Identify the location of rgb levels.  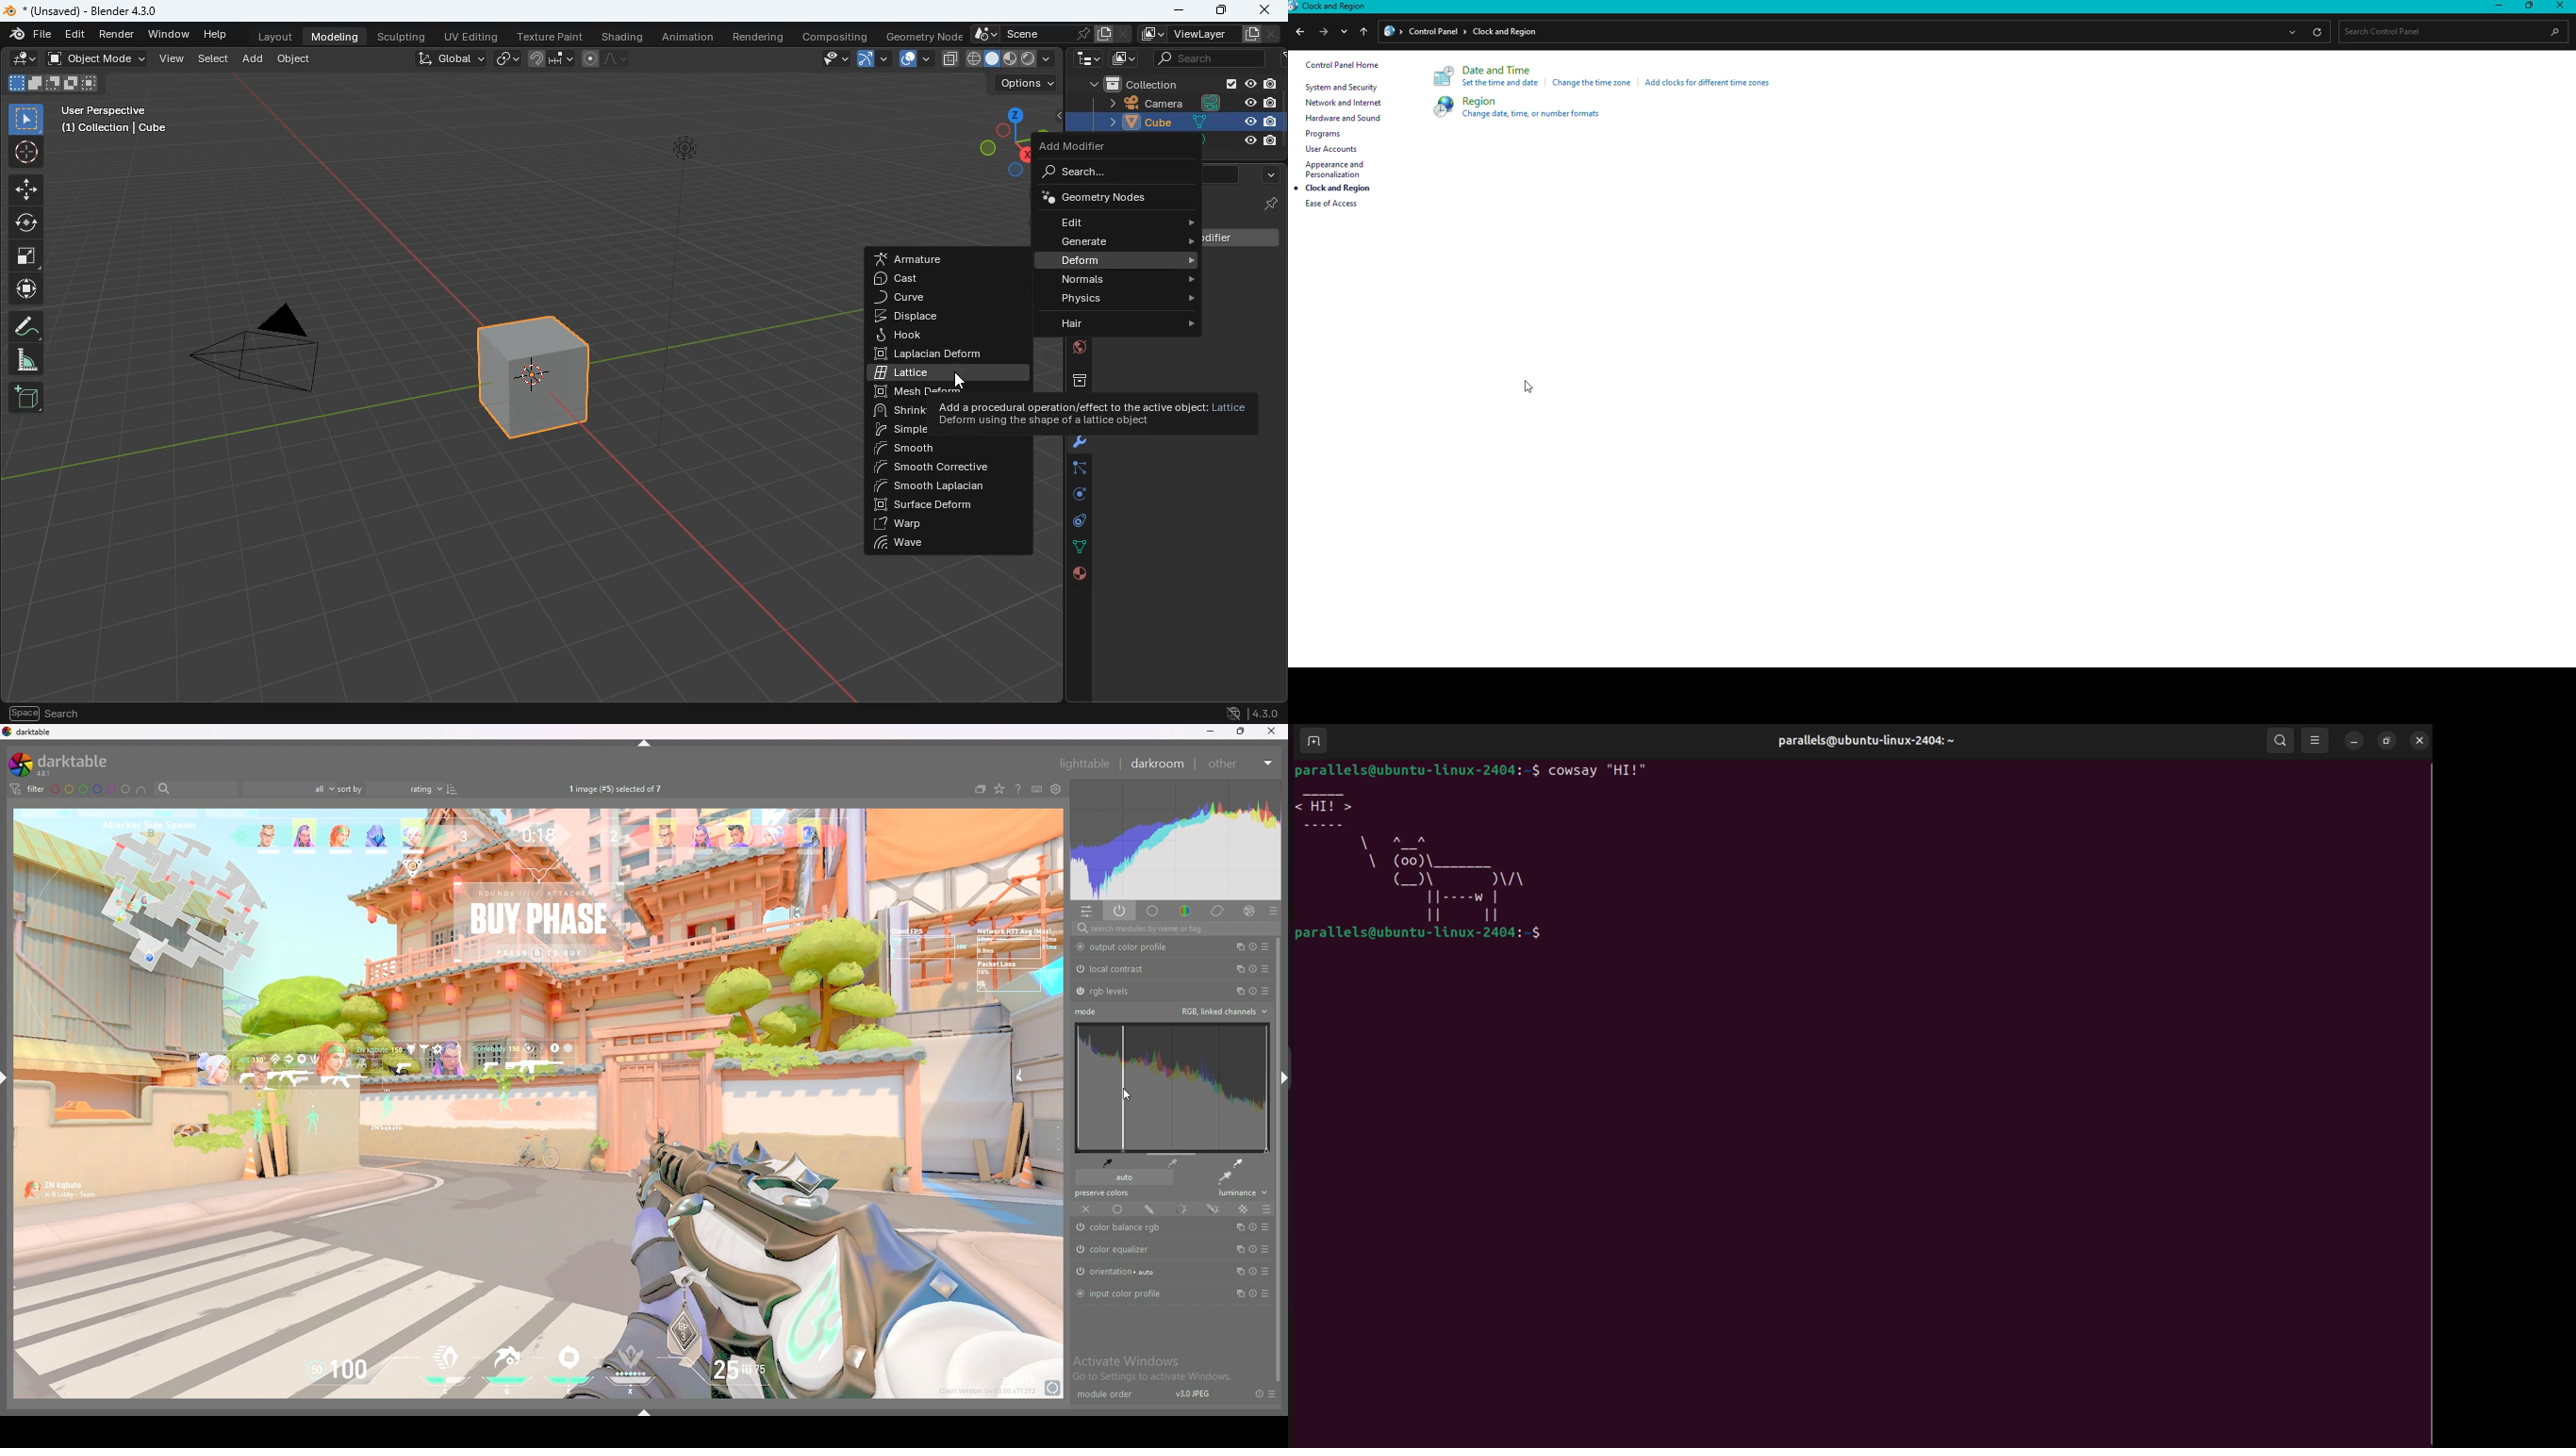
(1112, 992).